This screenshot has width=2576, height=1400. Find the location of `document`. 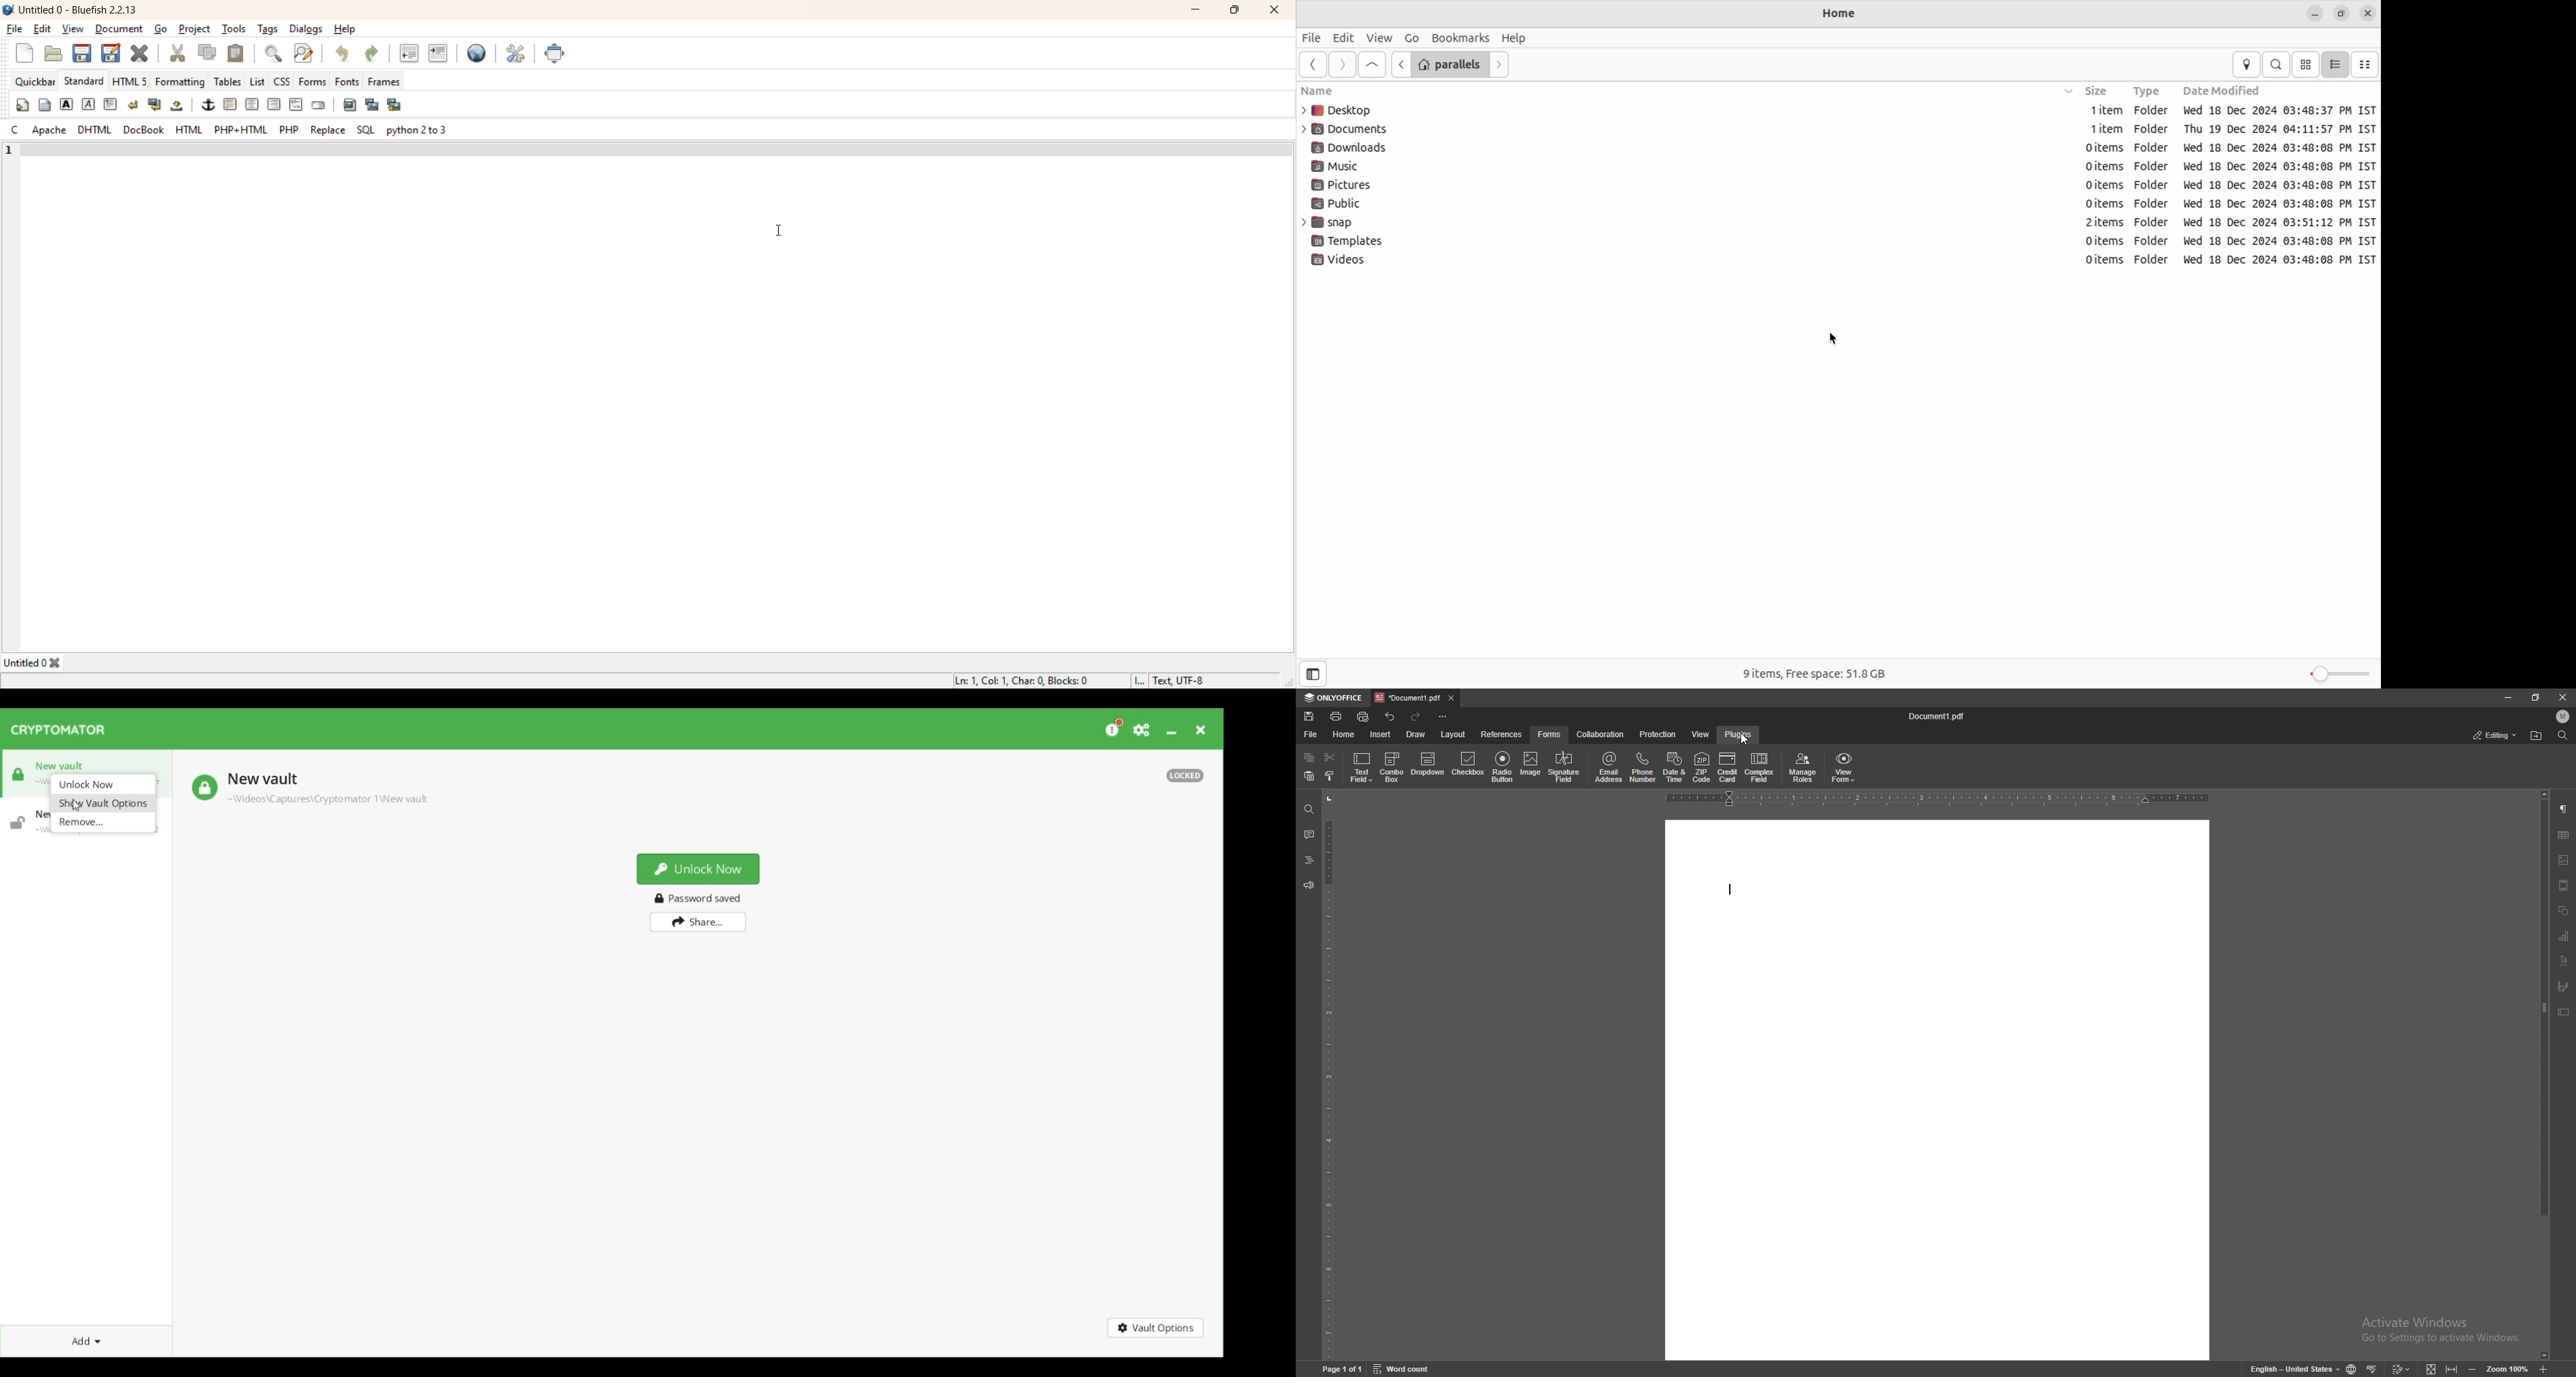

document is located at coordinates (119, 28).